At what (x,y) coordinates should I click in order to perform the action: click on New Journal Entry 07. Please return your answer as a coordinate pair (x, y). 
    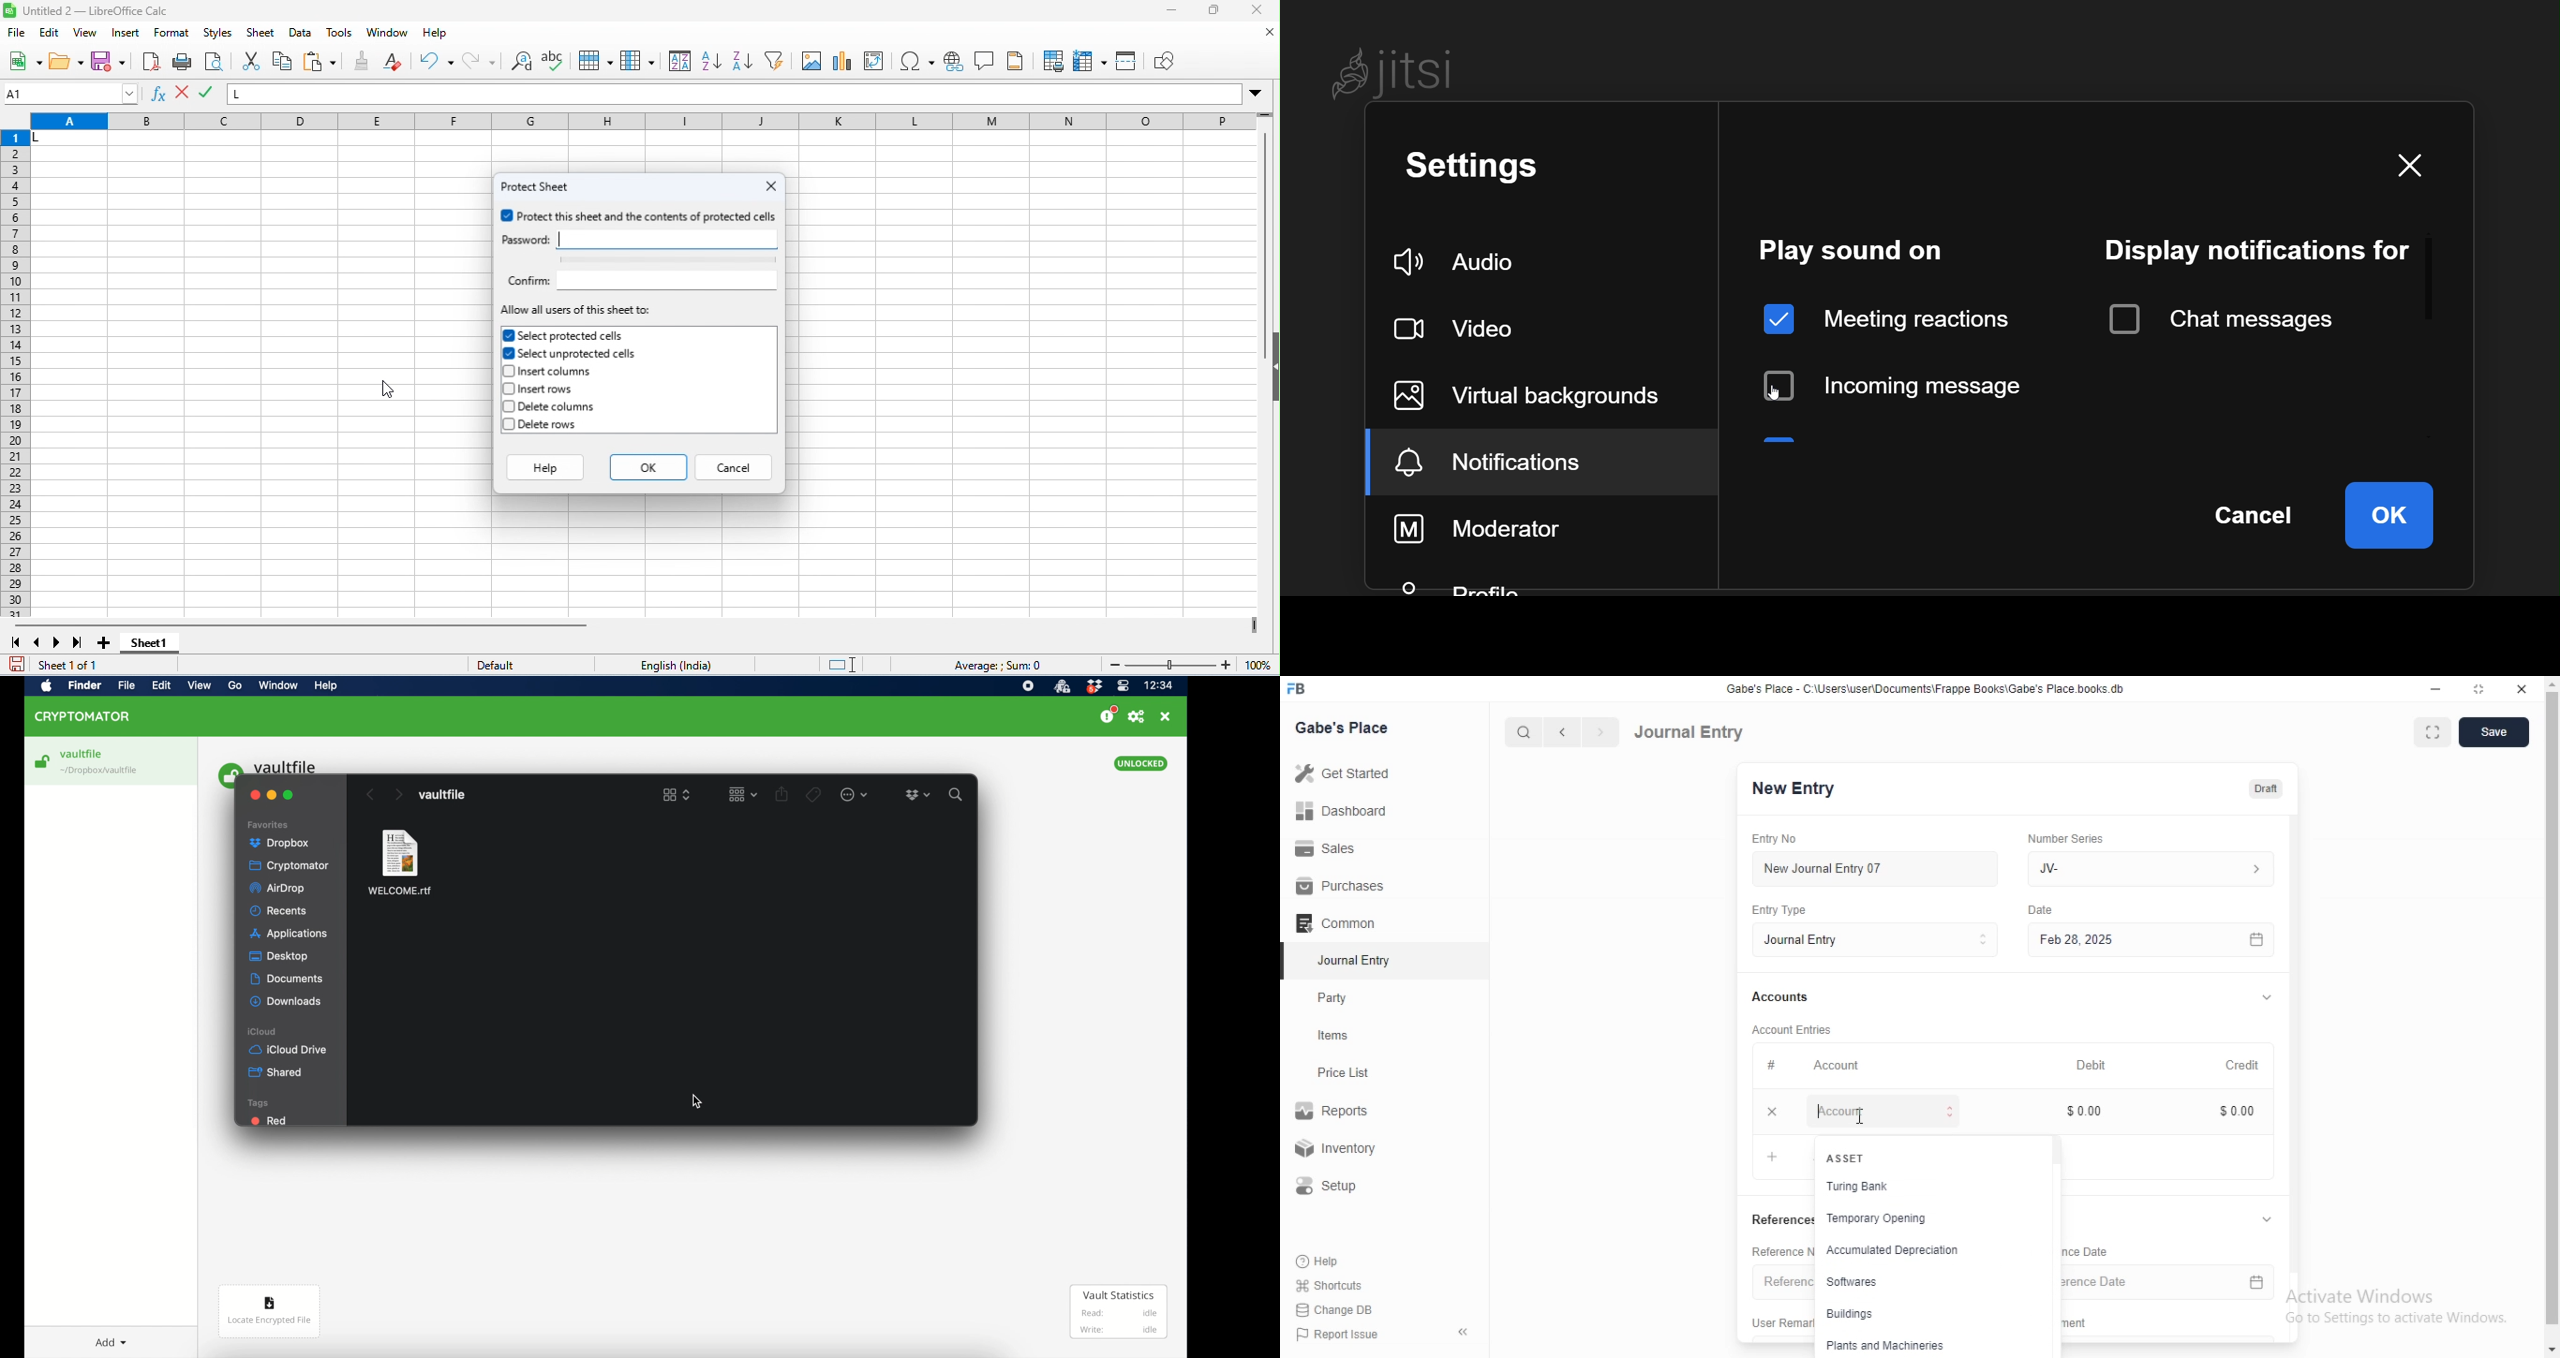
    Looking at the image, I should click on (1830, 869).